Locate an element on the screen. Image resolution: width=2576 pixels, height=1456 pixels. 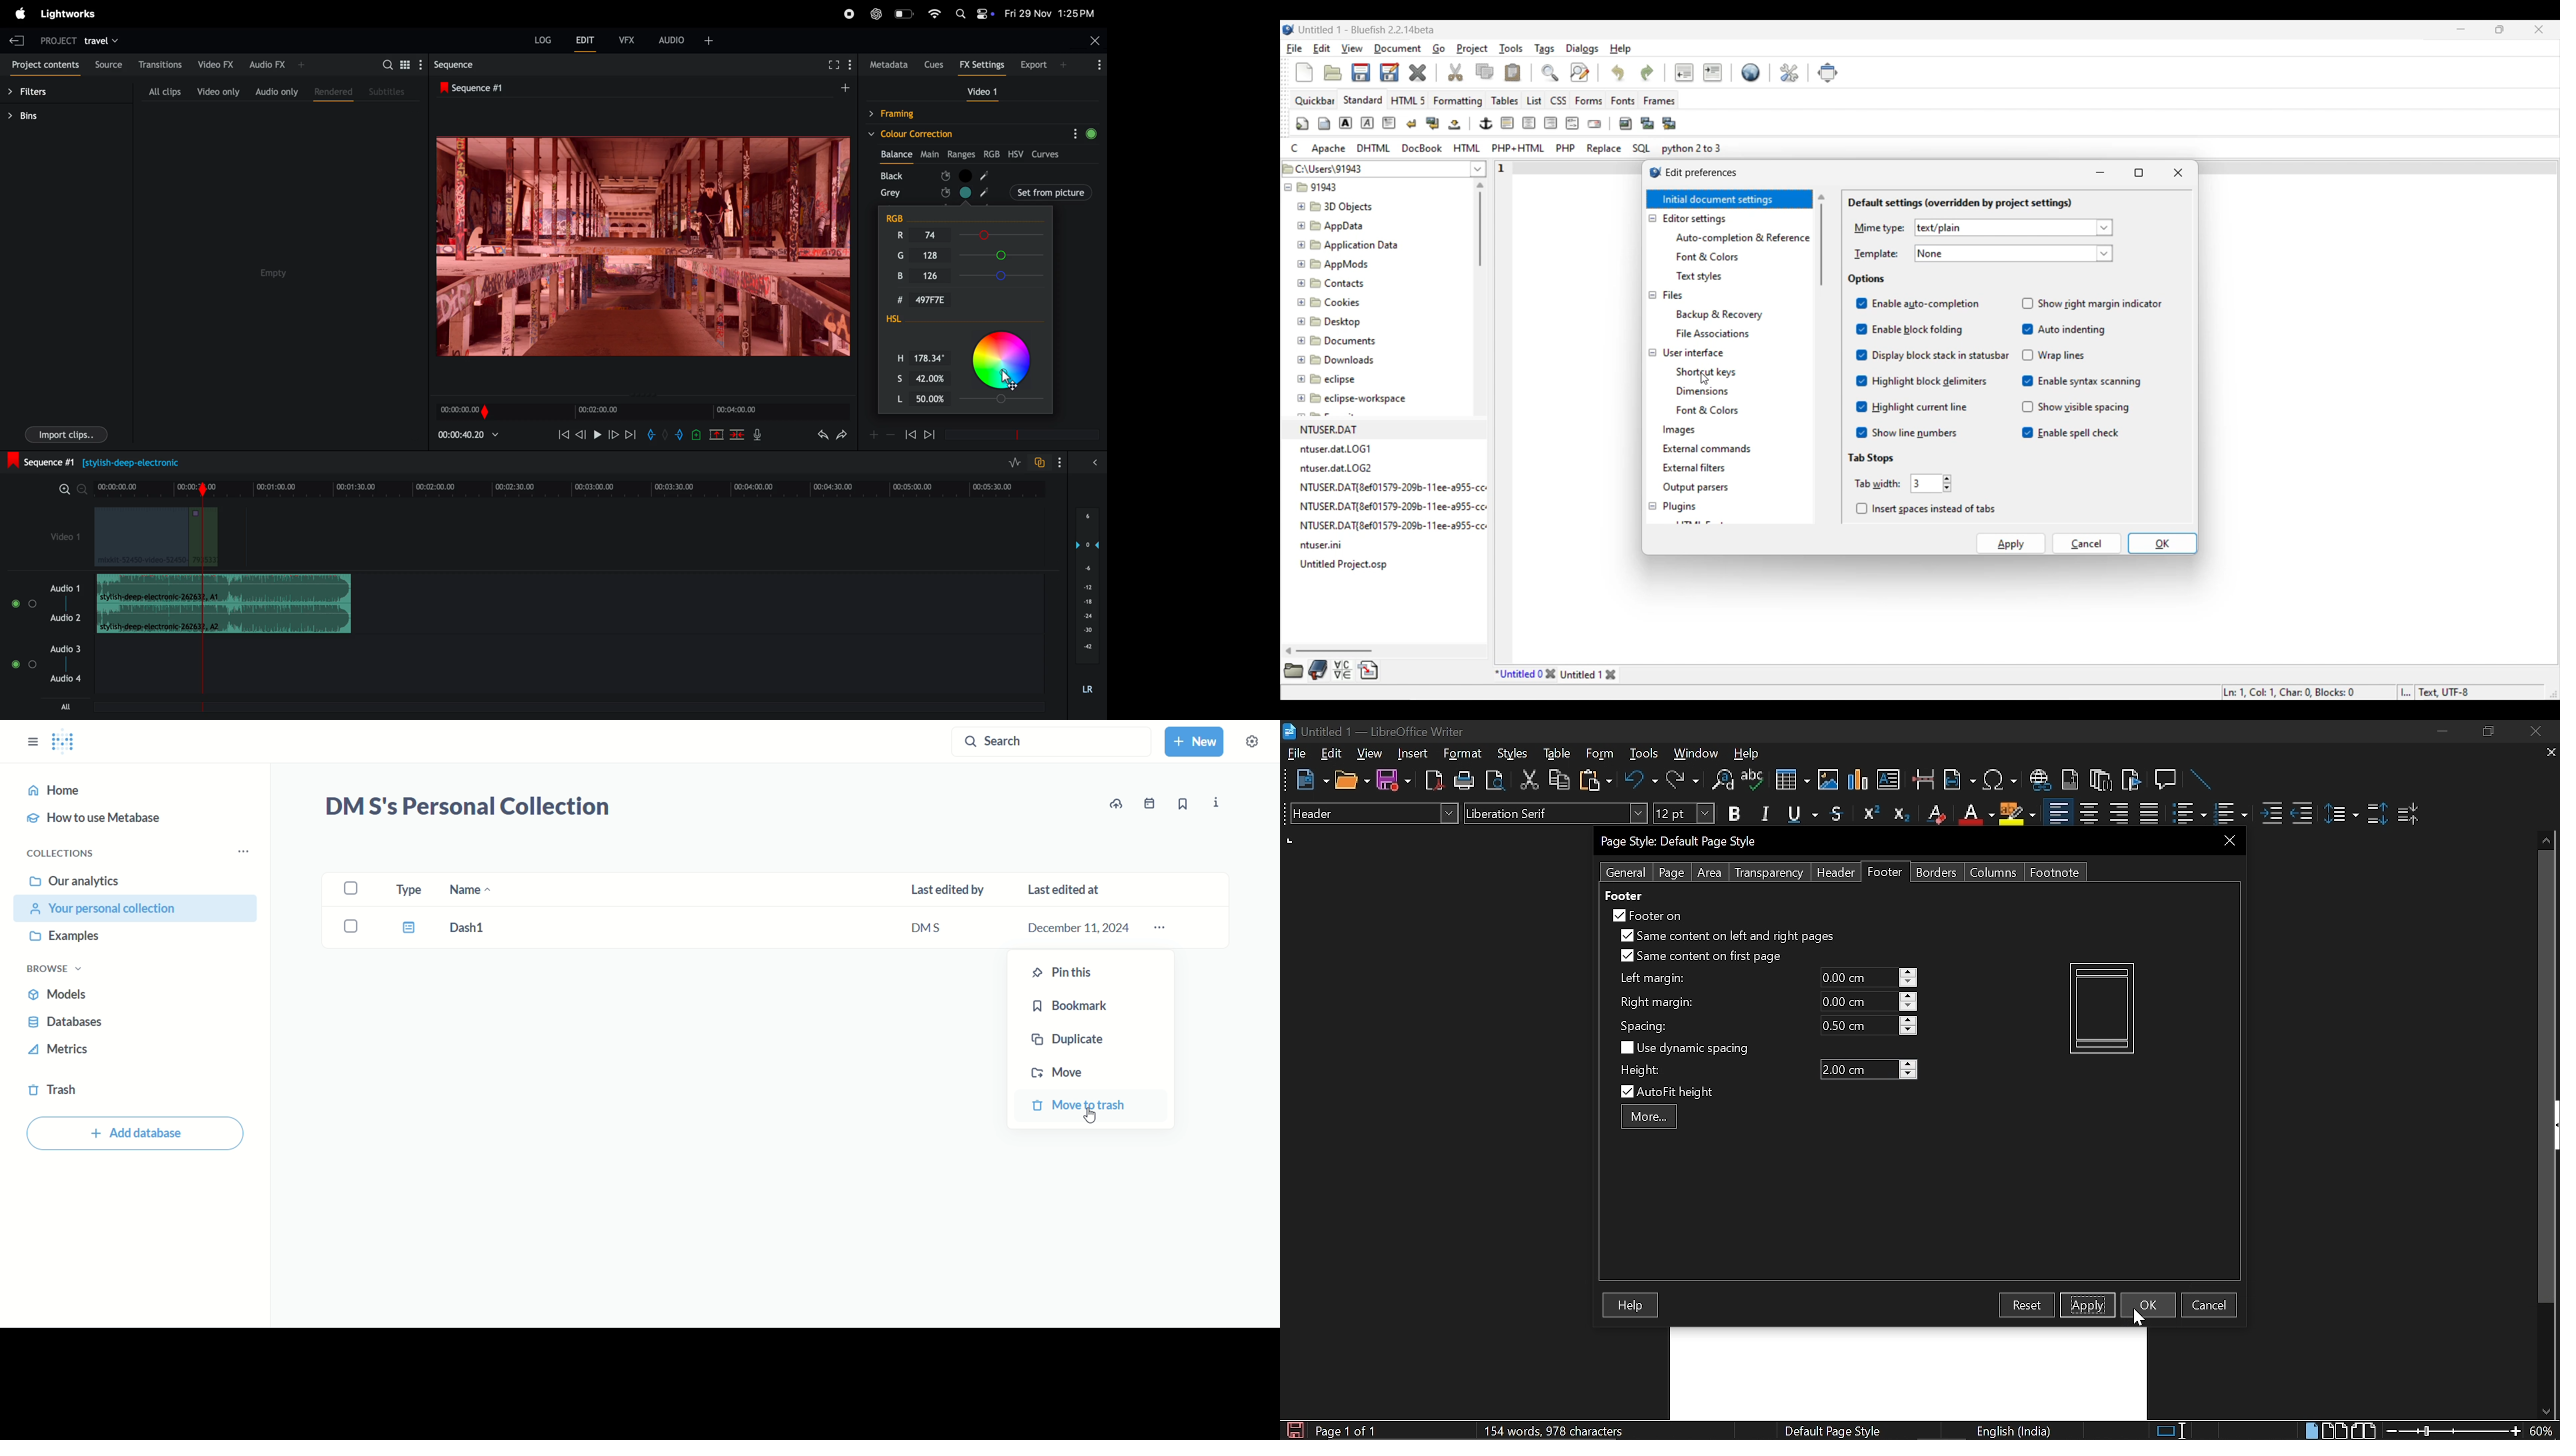
decrease right margin is located at coordinates (1909, 1008).